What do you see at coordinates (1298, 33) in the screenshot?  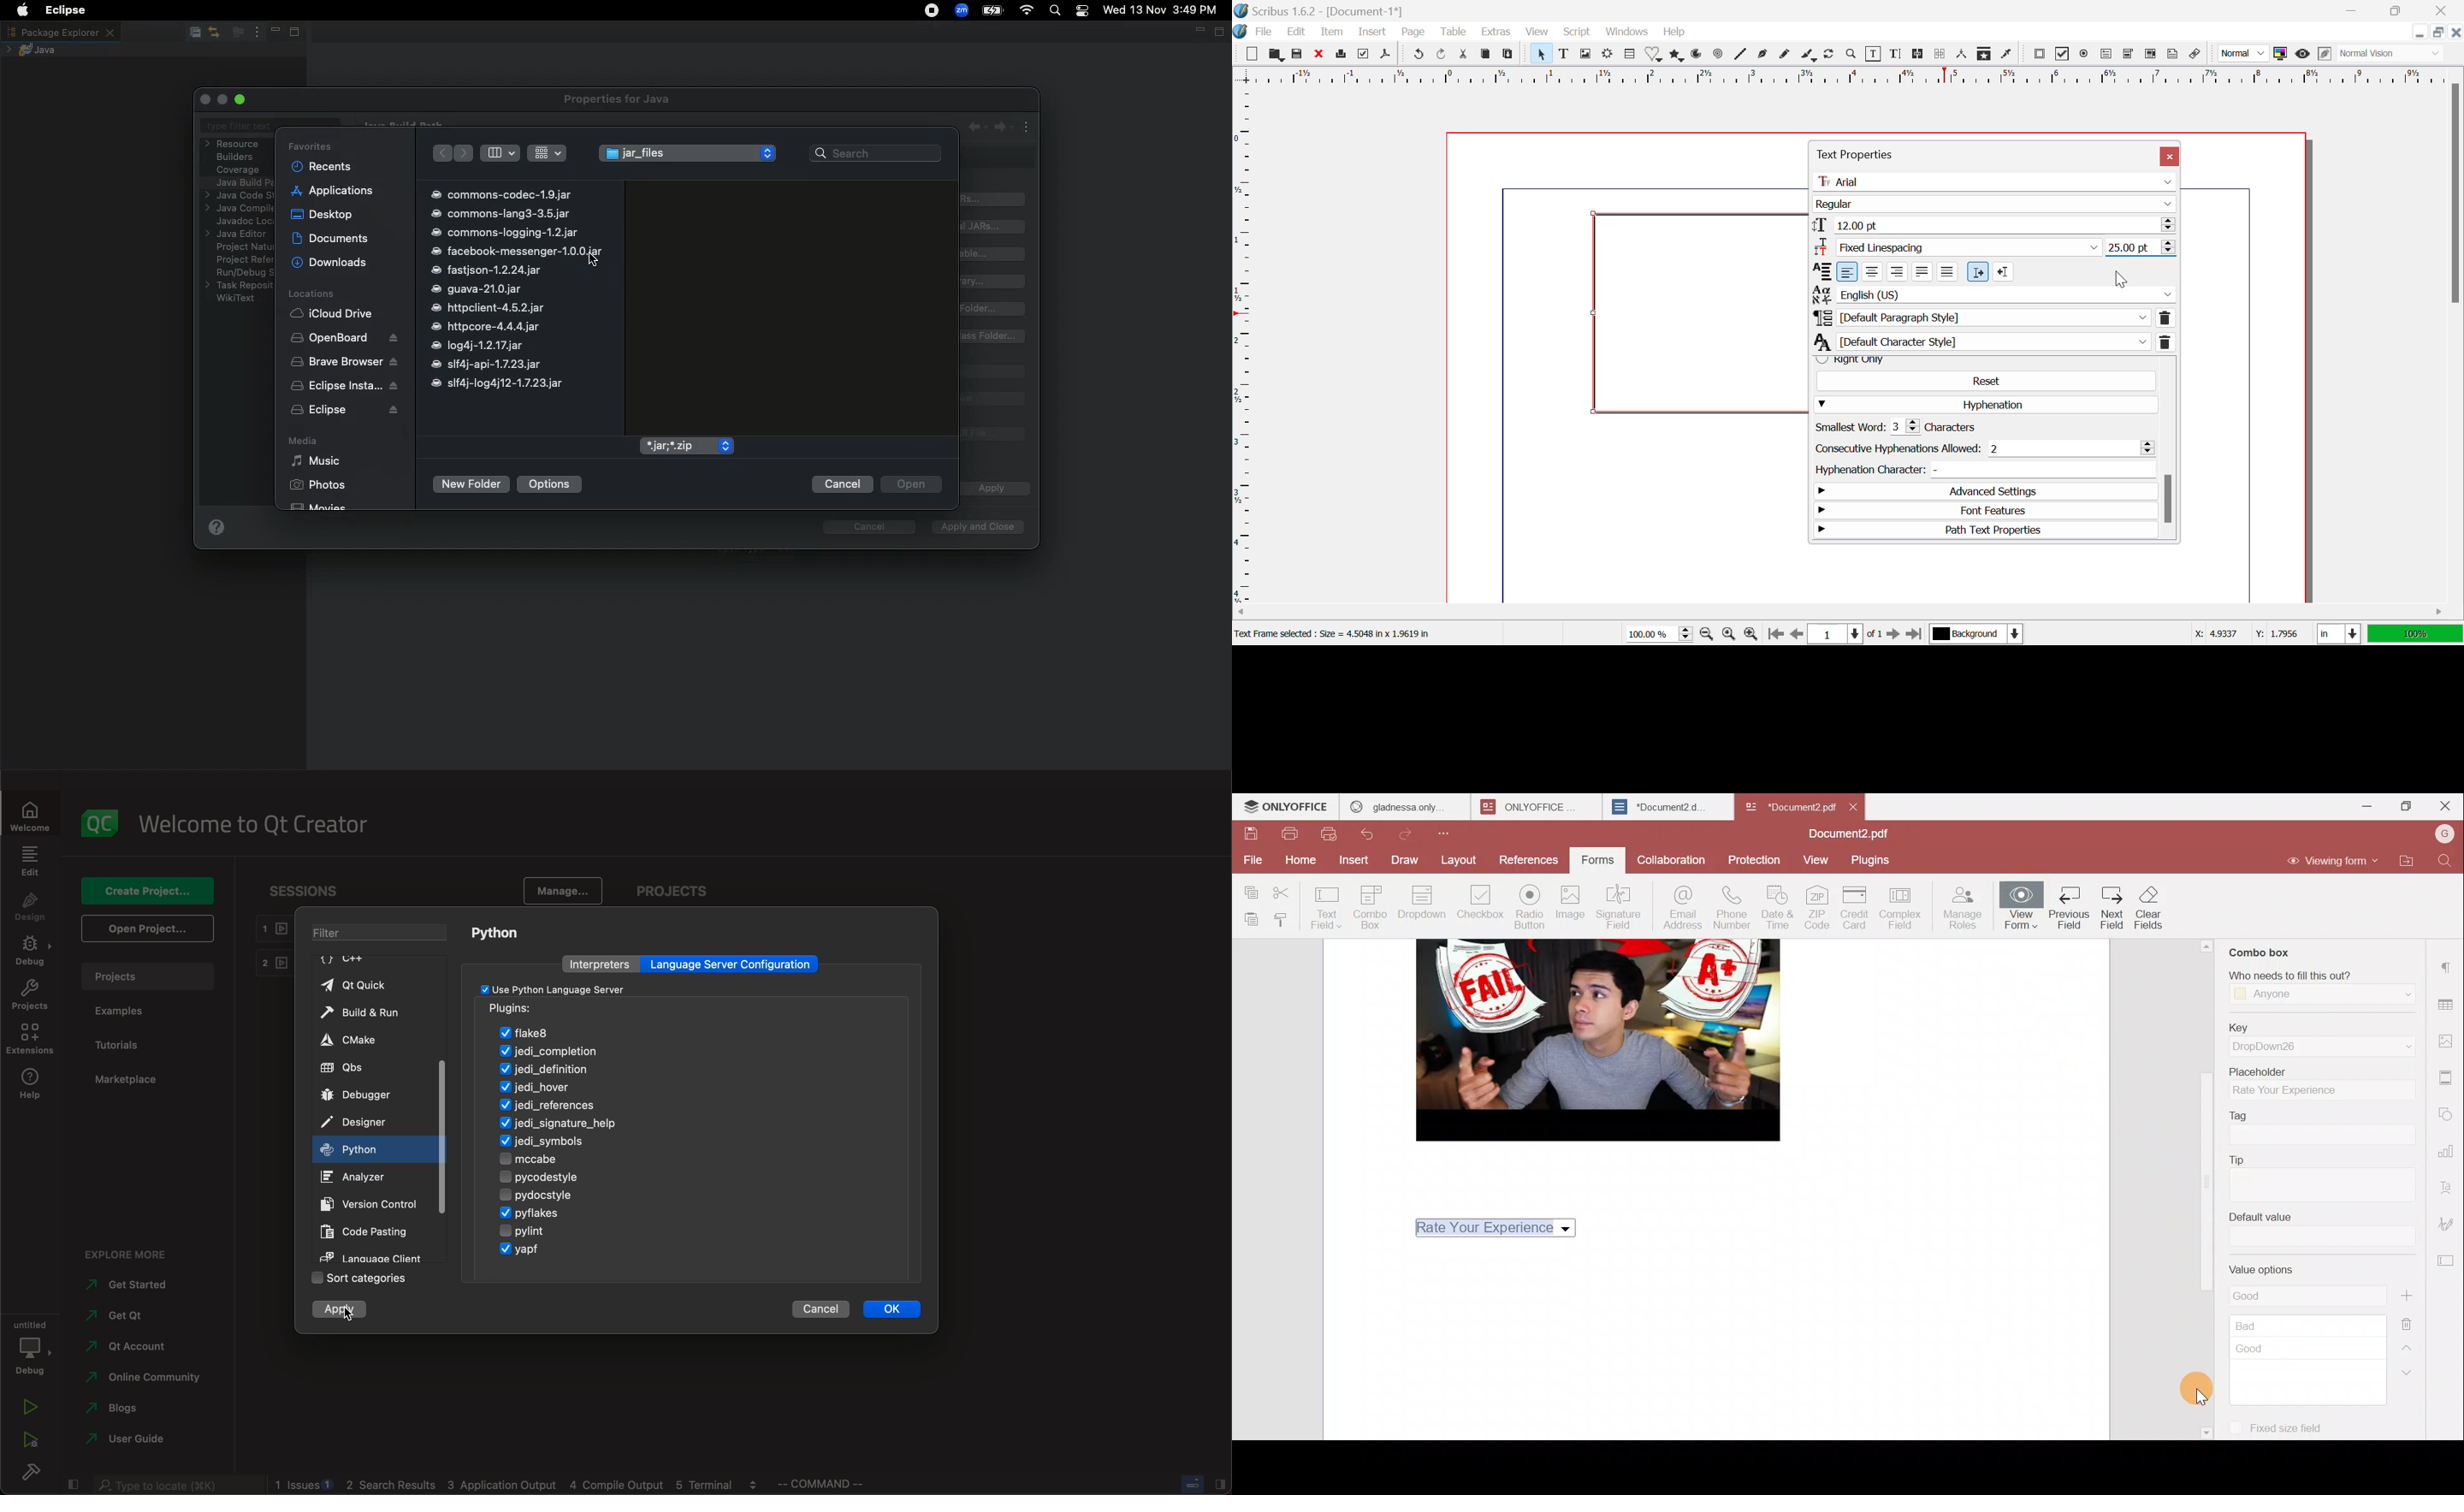 I see `Edit` at bounding box center [1298, 33].